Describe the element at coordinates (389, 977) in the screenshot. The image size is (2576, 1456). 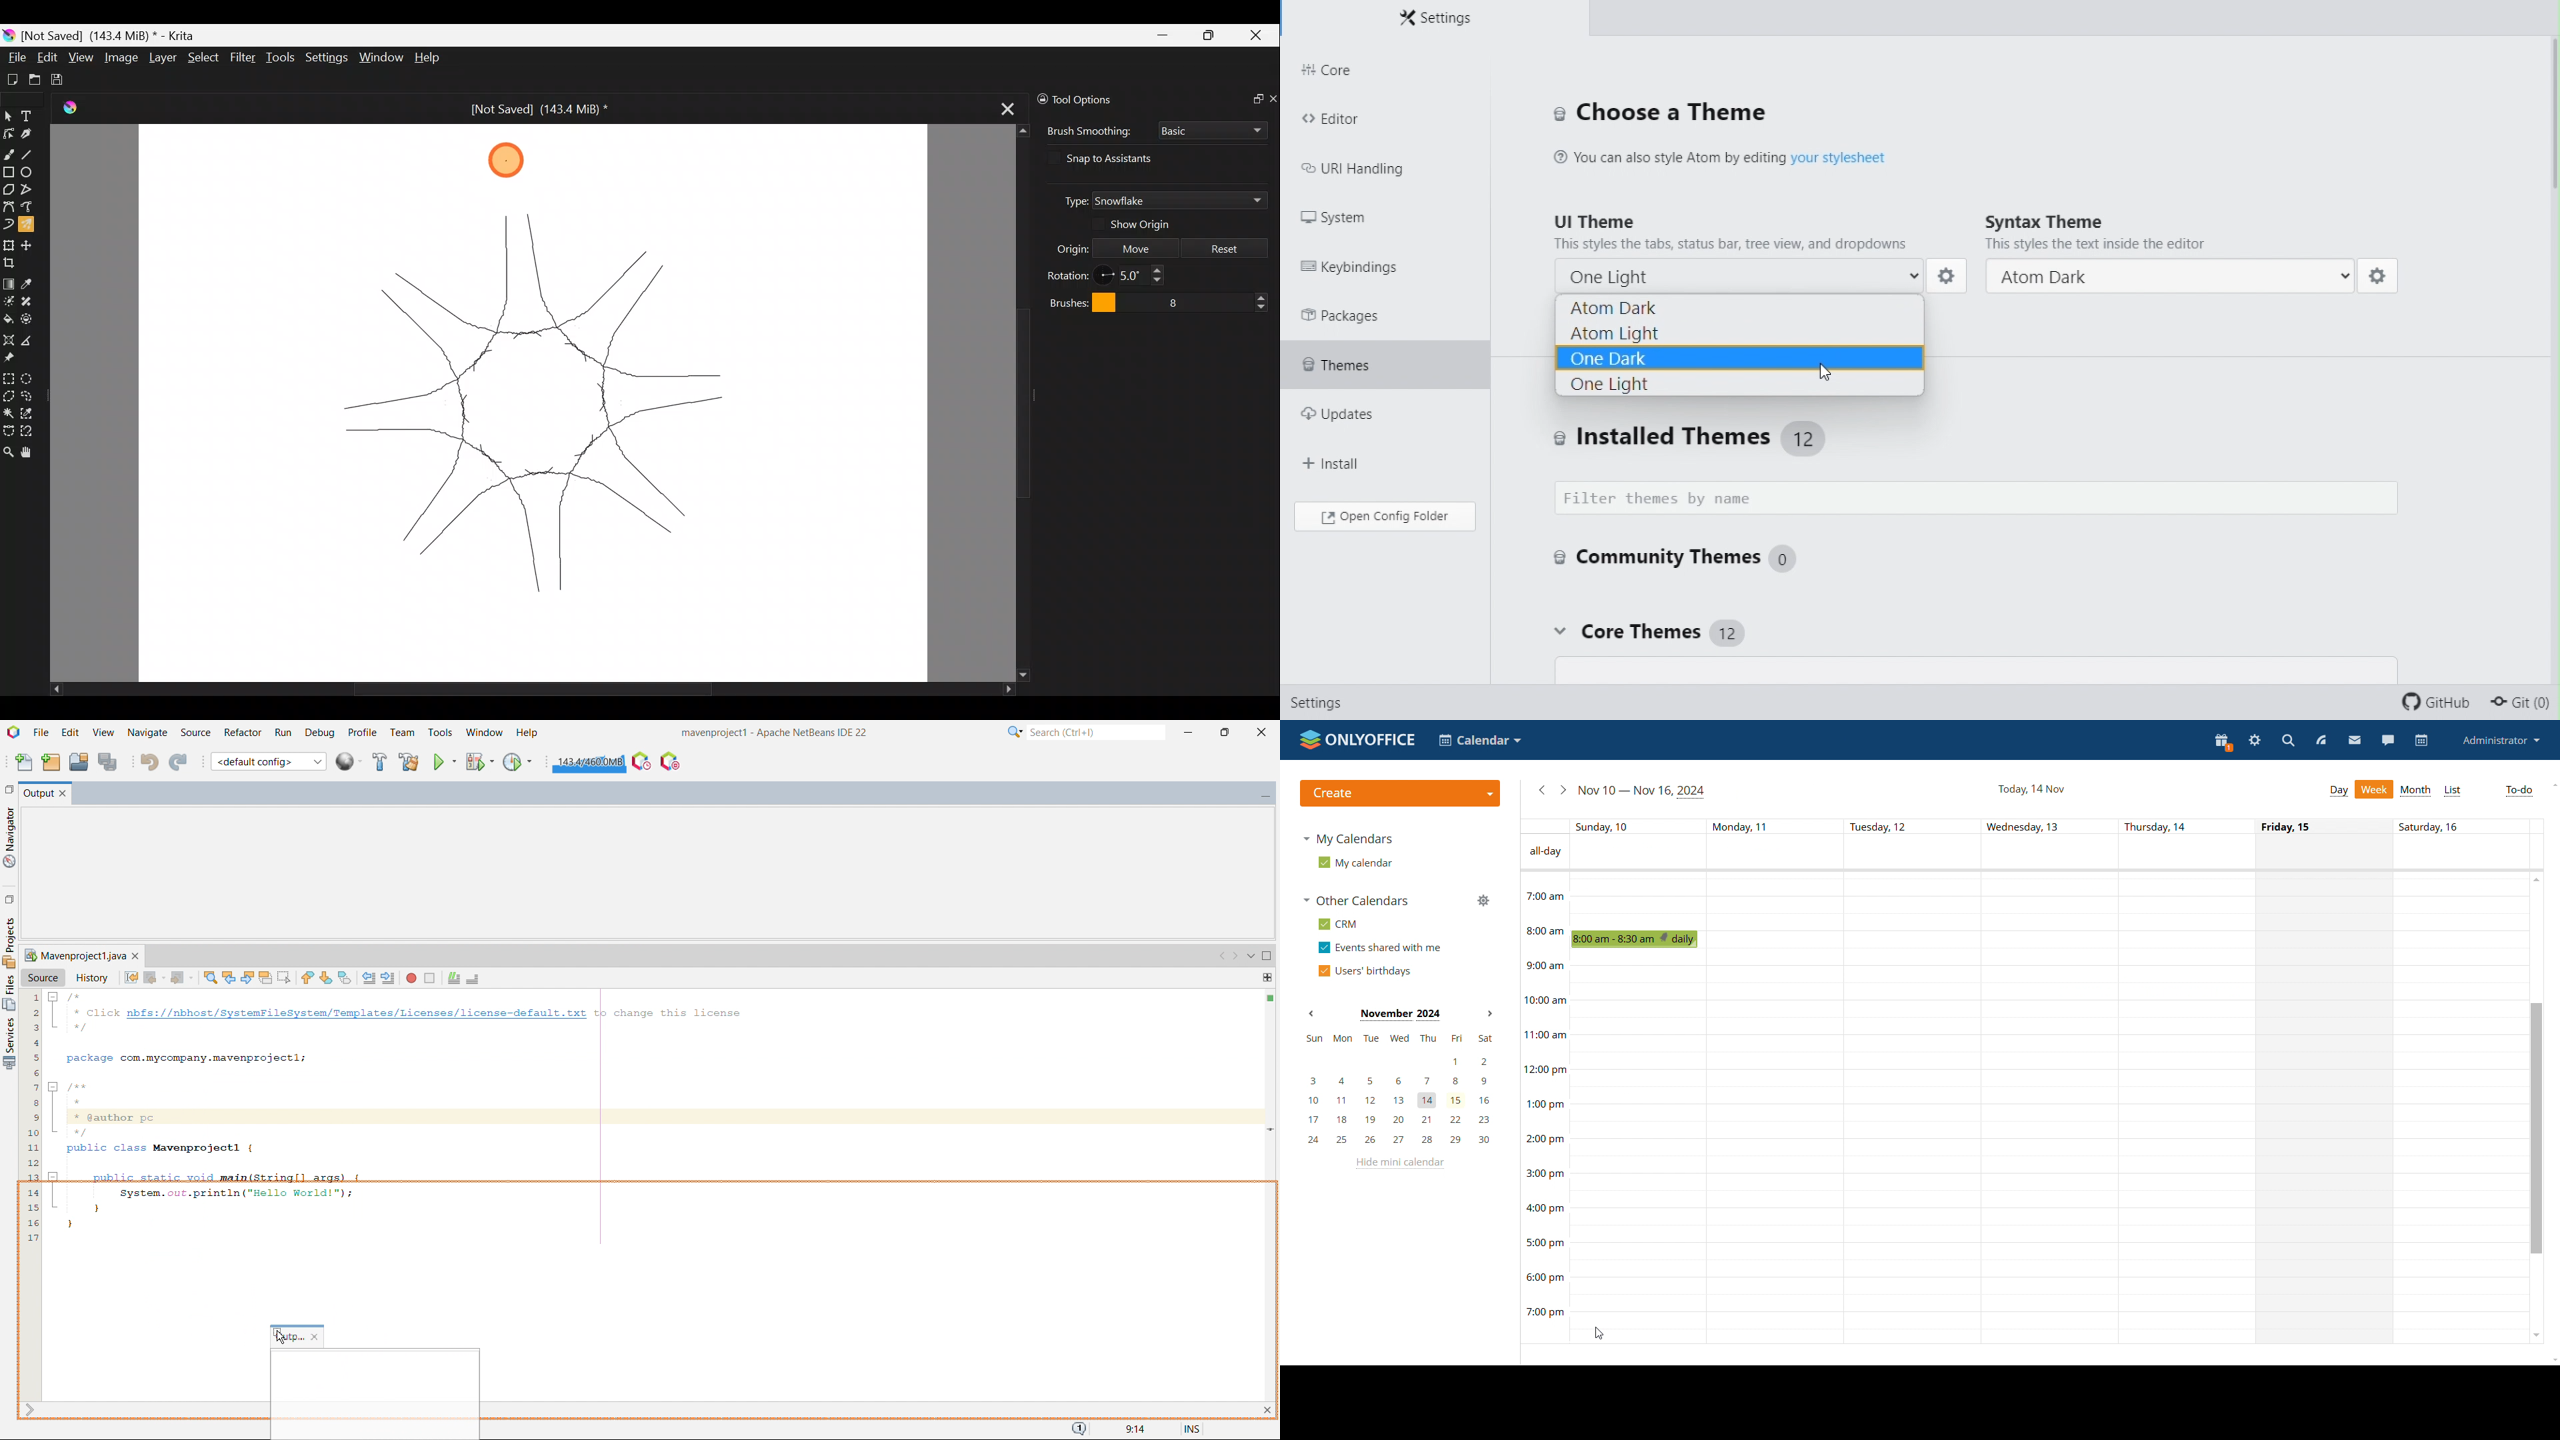
I see `shift line right` at that location.